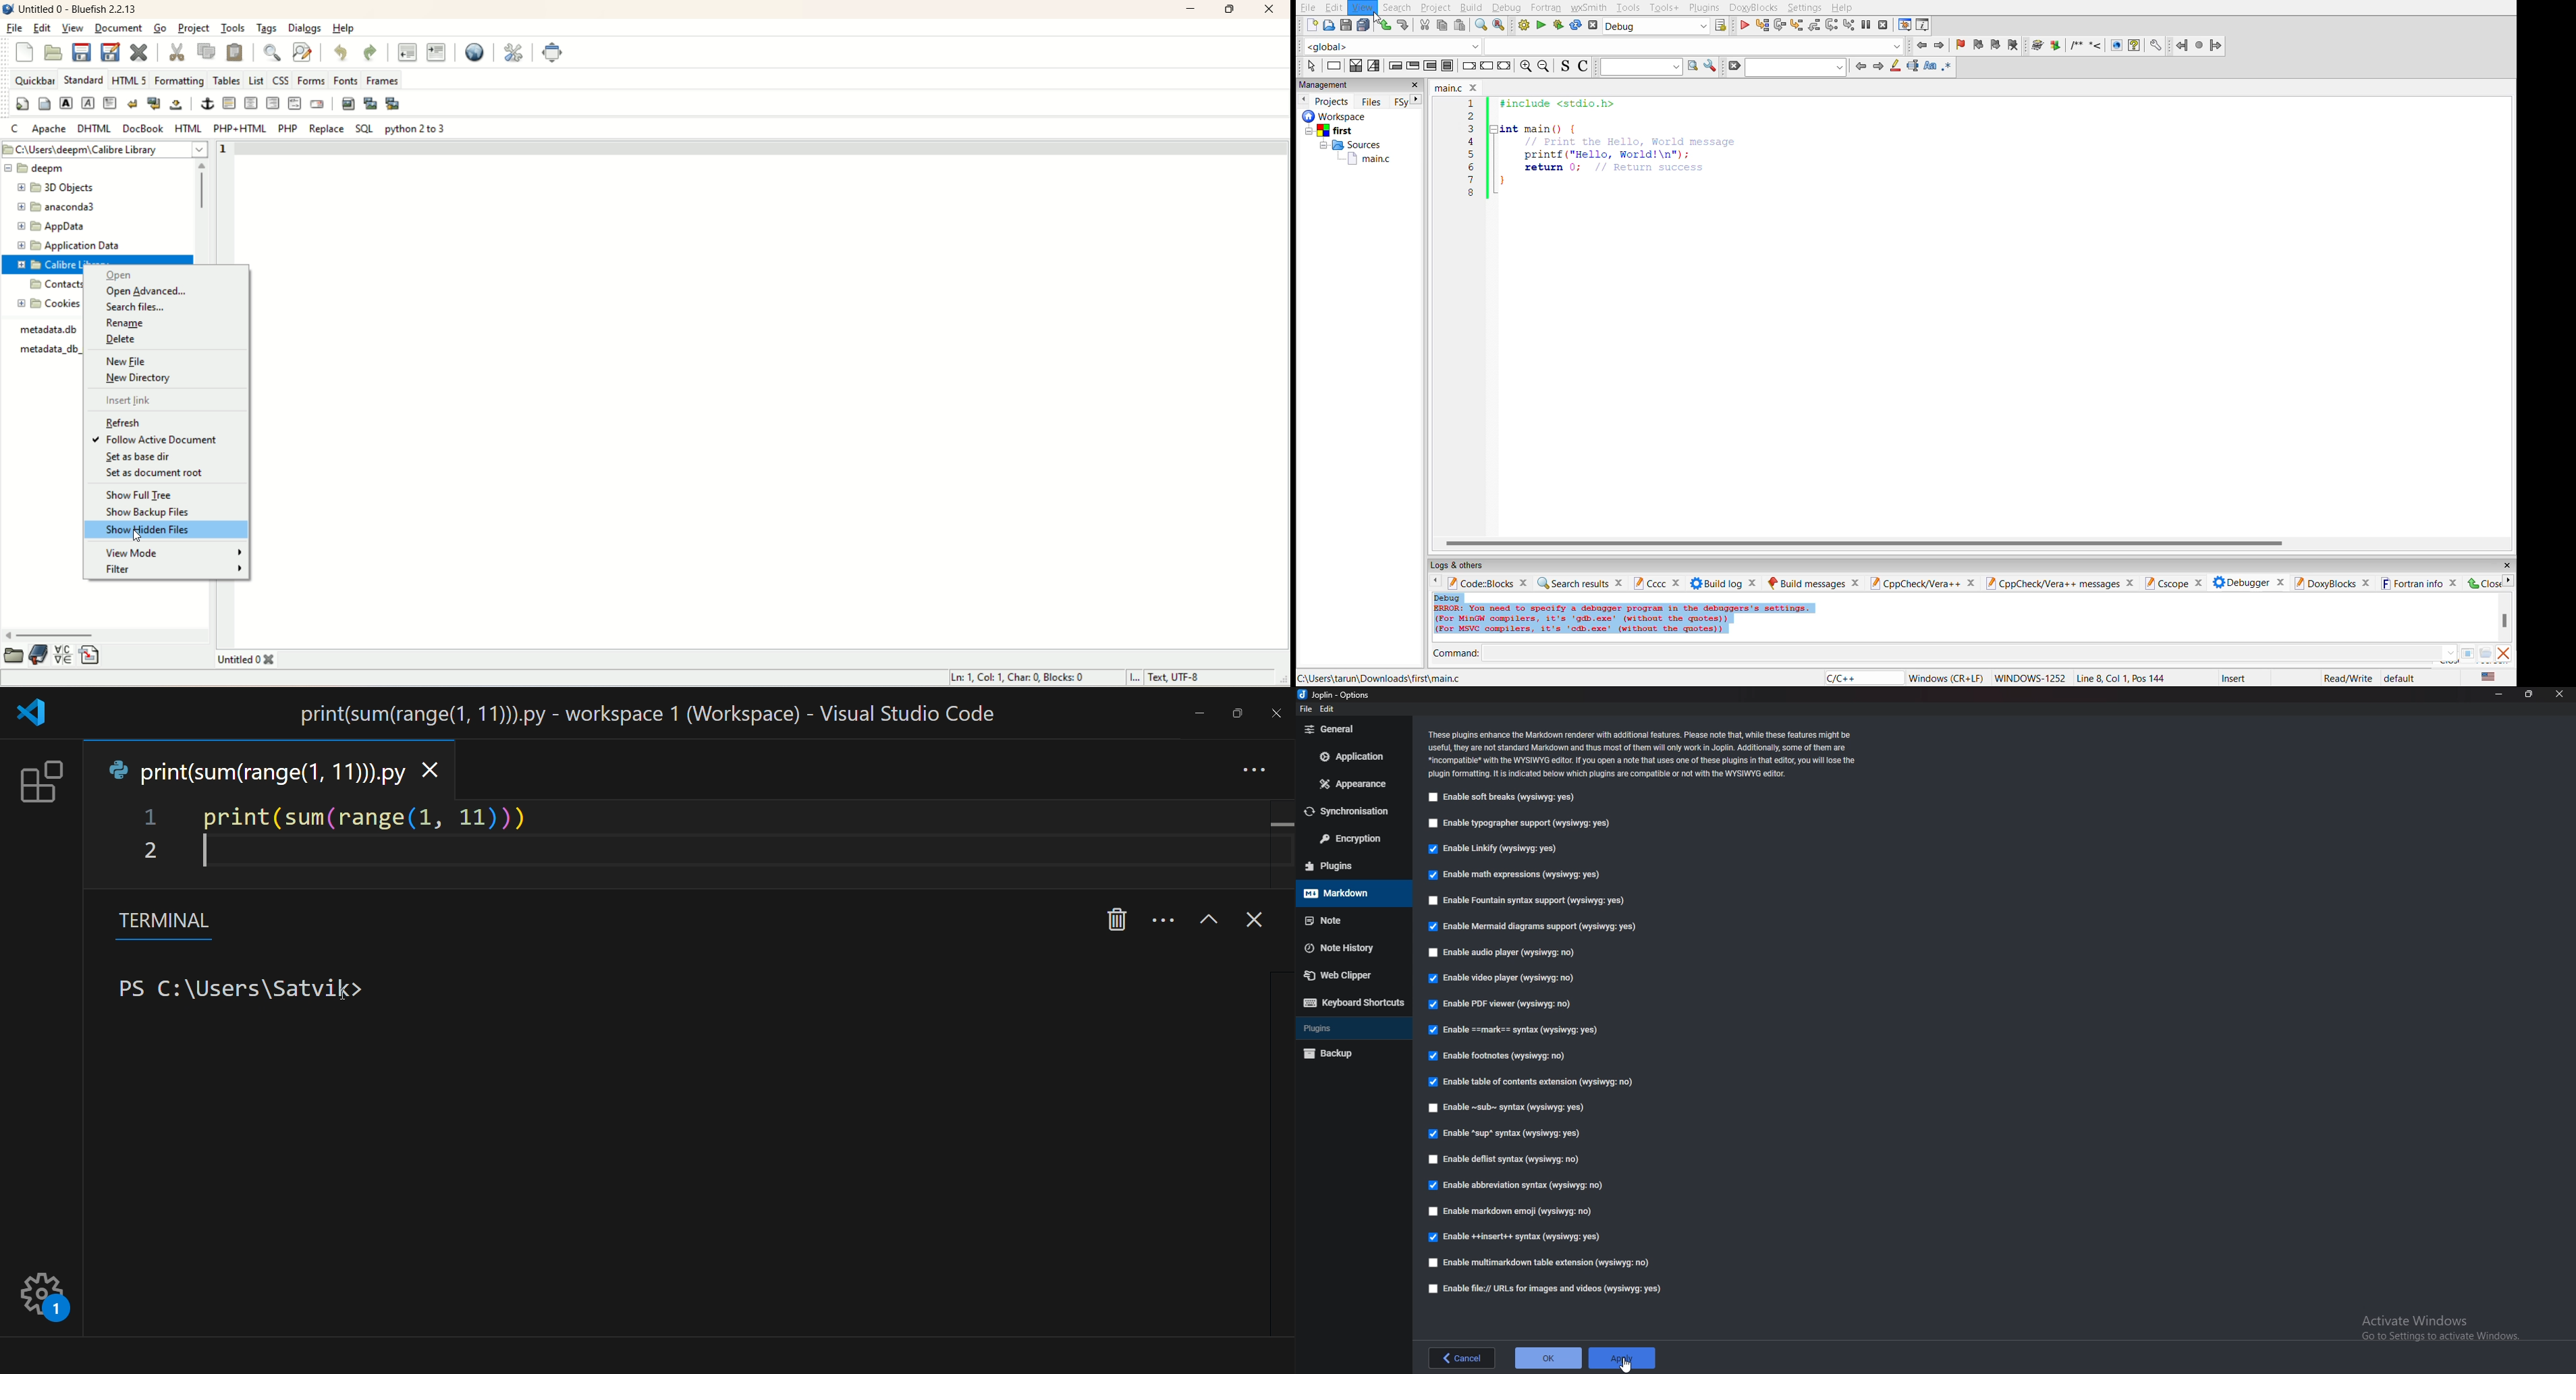 Image resolution: width=2576 pixels, height=1400 pixels. Describe the element at coordinates (2435, 1333) in the screenshot. I see `activate windows pop up` at that location.